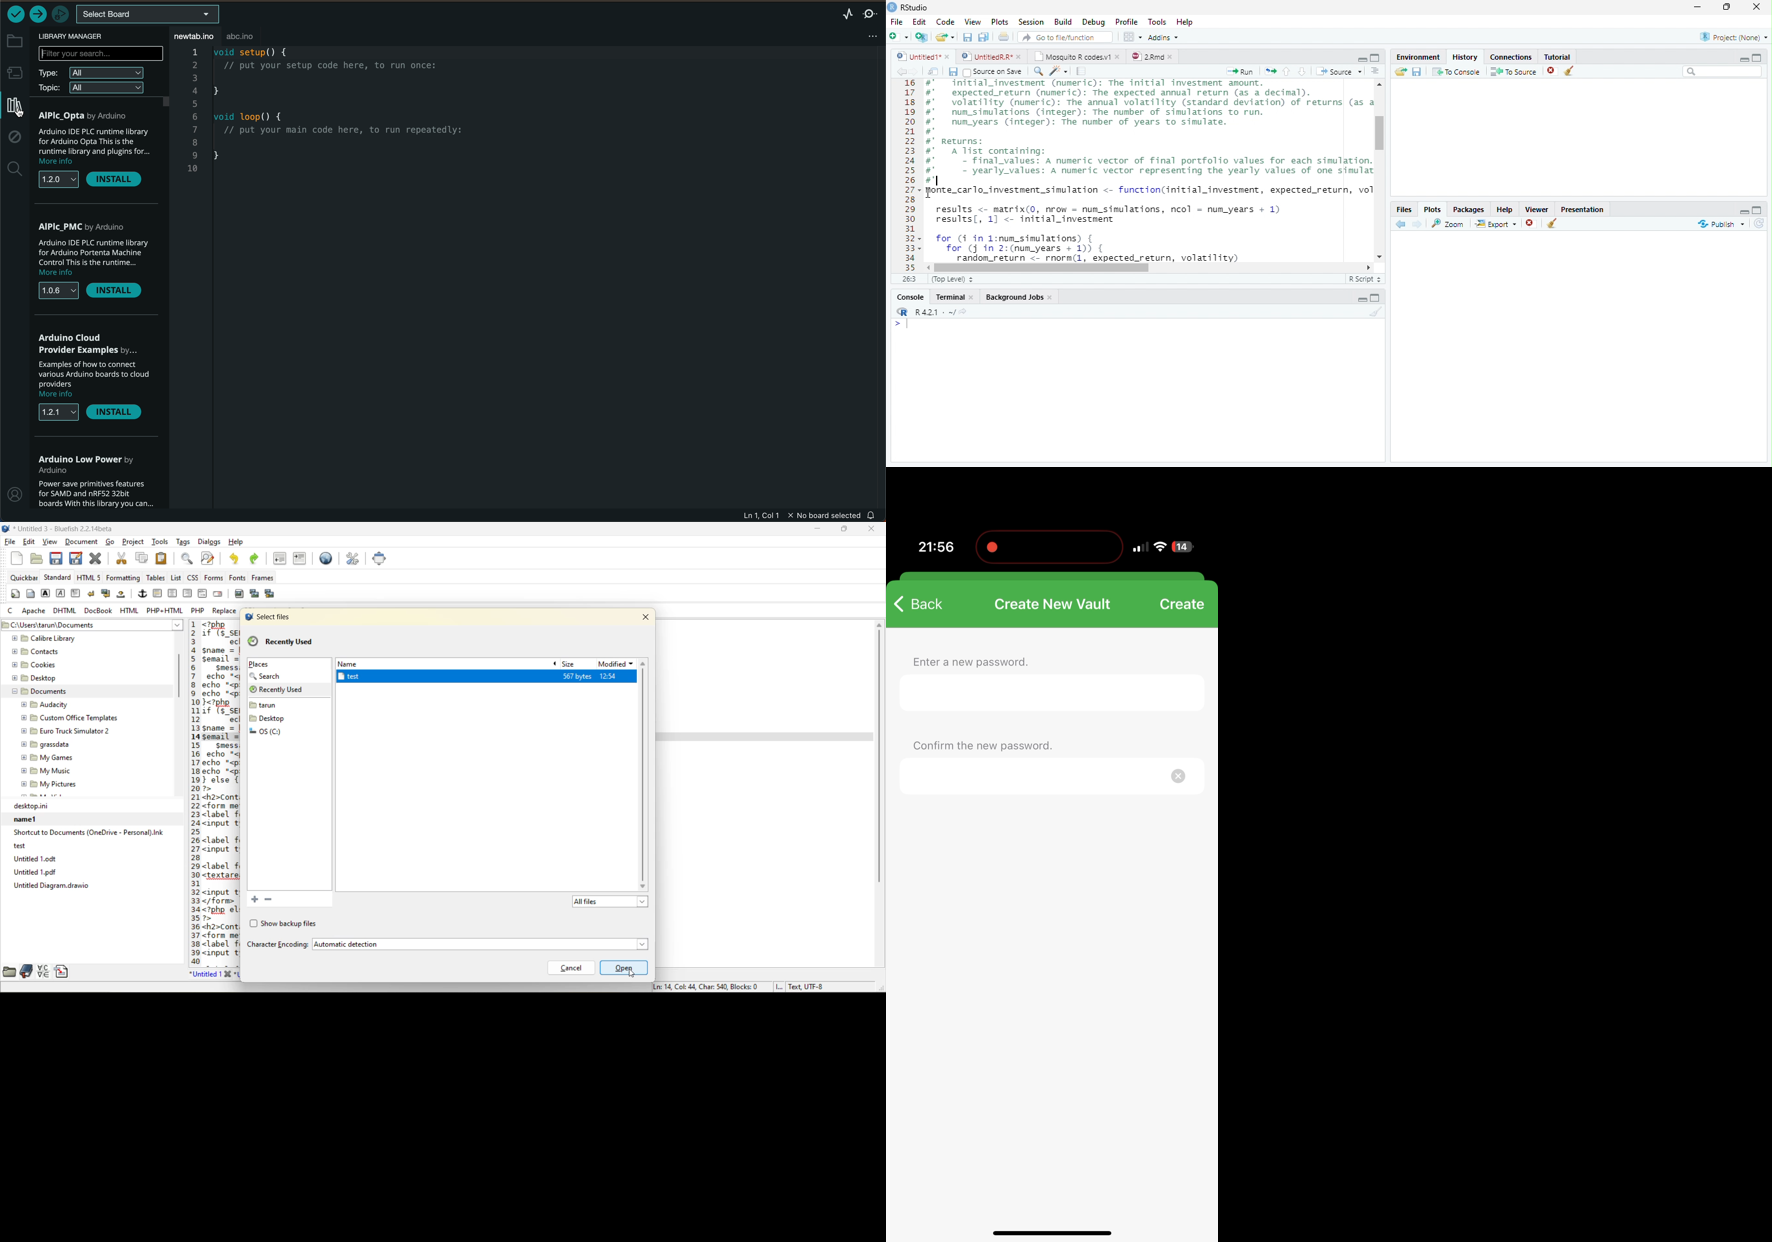 The width and height of the screenshot is (1792, 1260). What do you see at coordinates (999, 22) in the screenshot?
I see `Plots` at bounding box center [999, 22].